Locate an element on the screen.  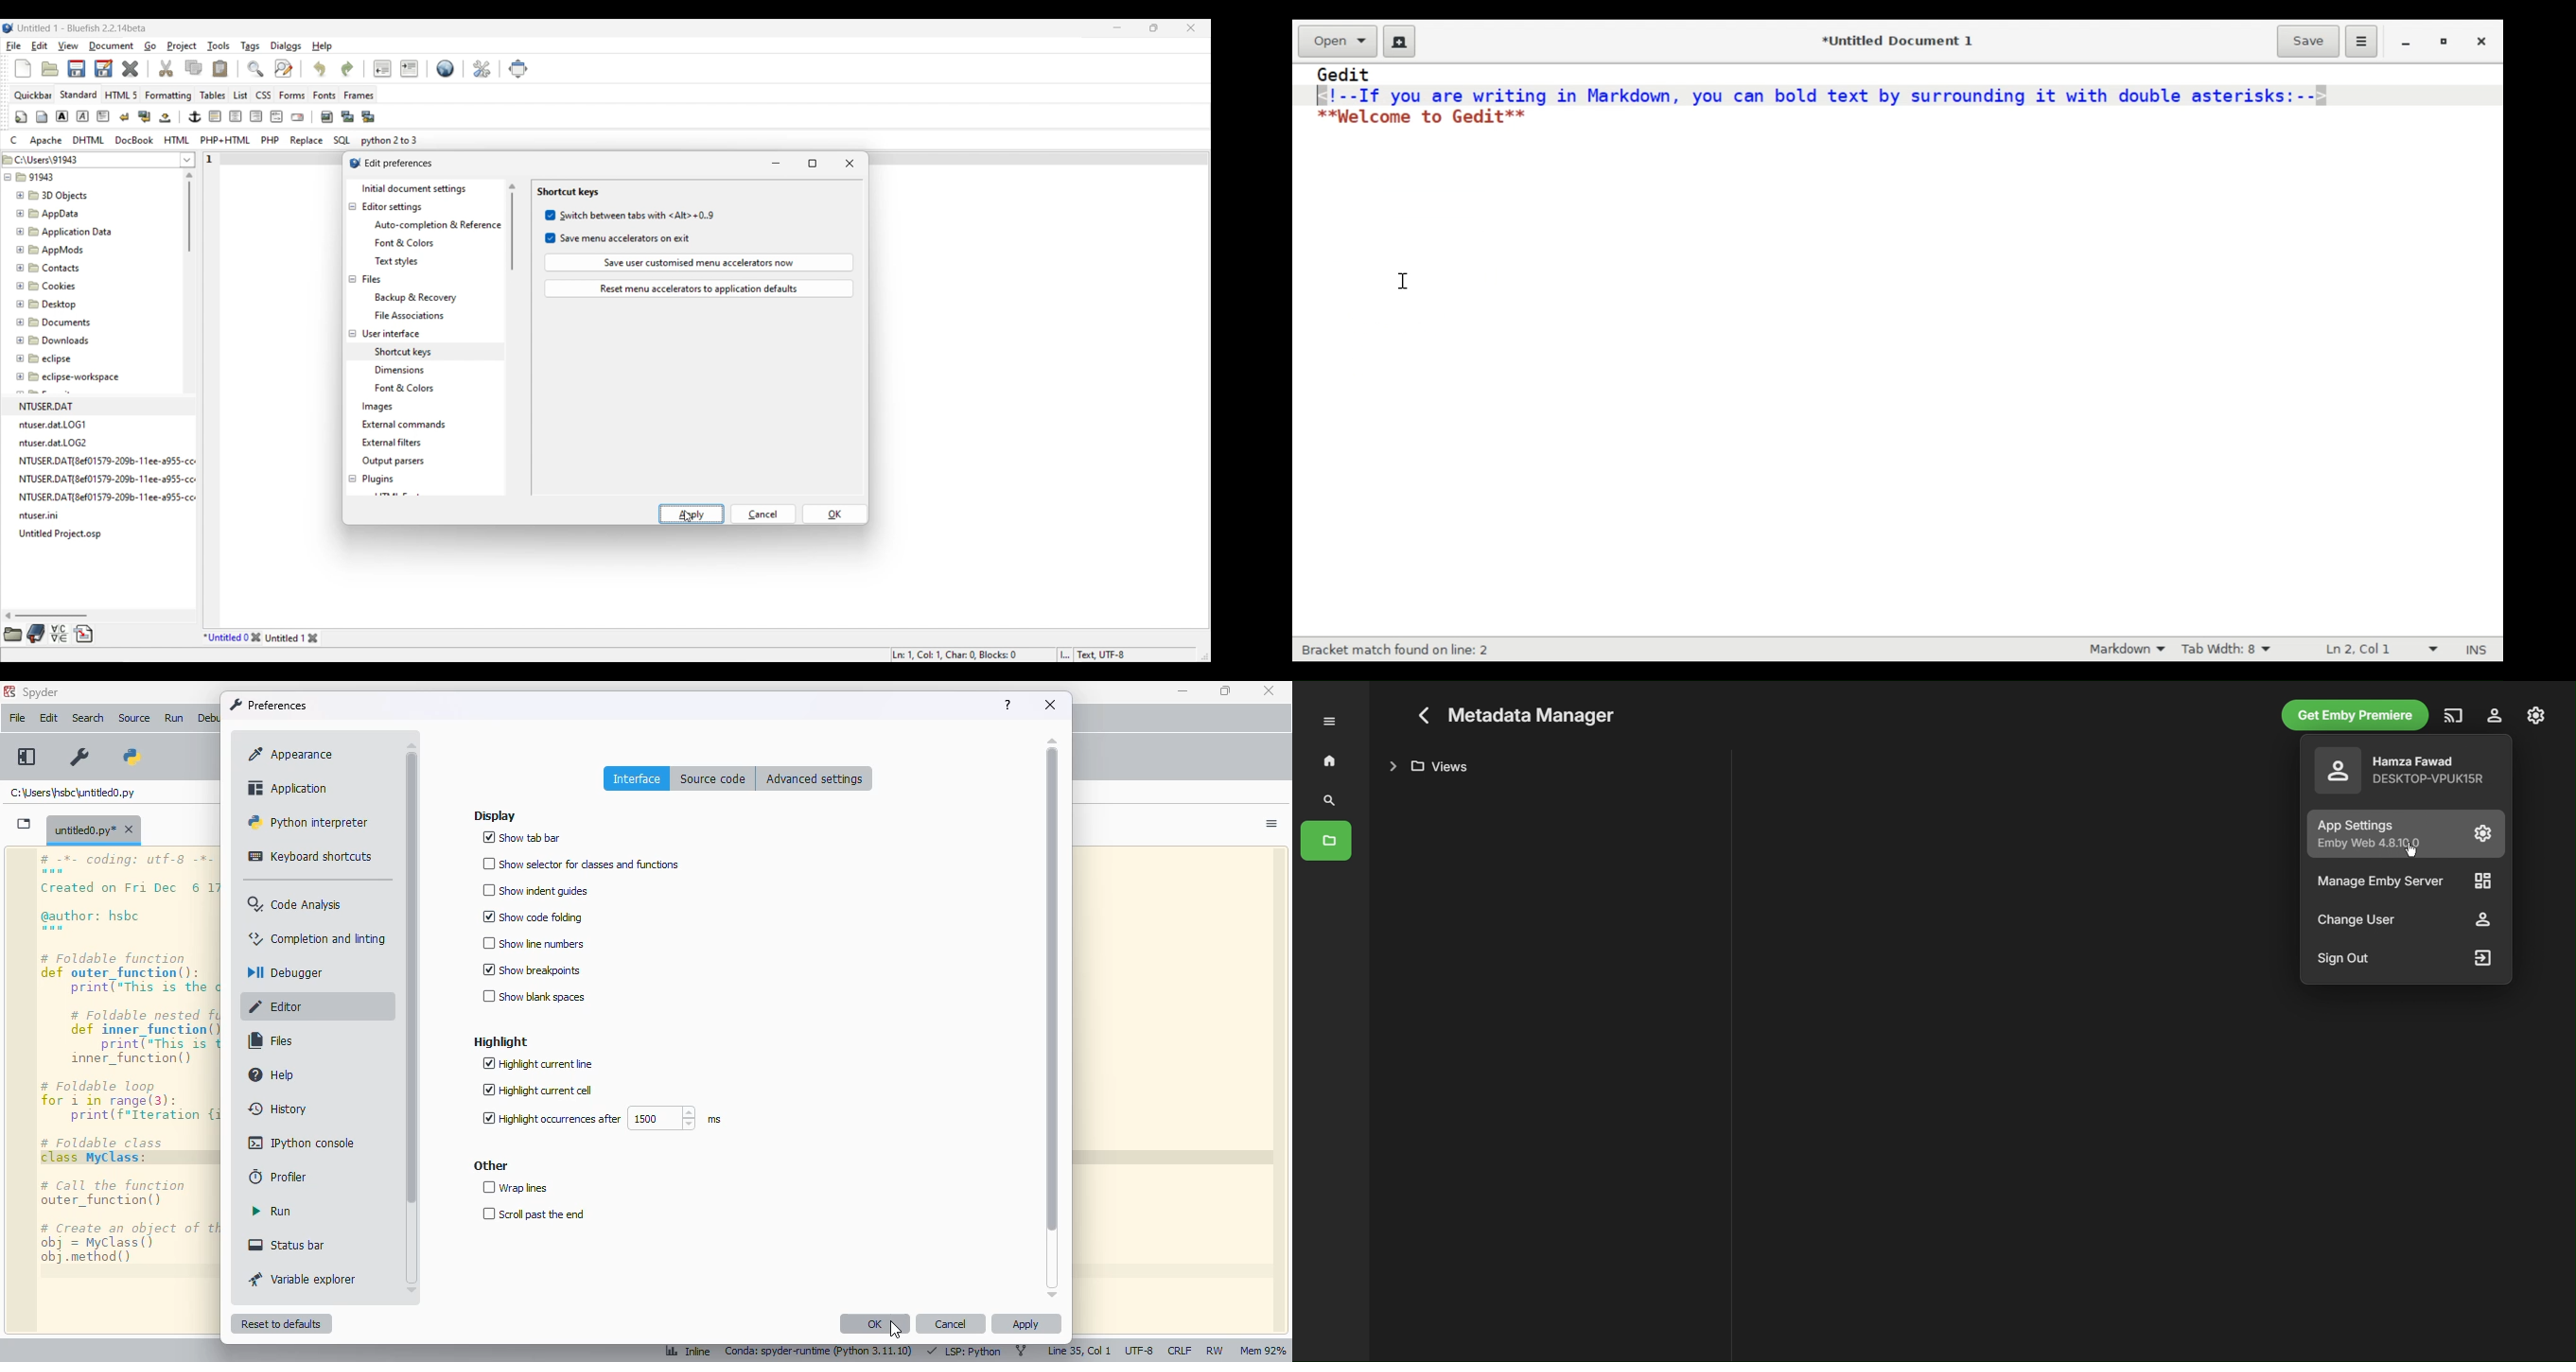
Window title is located at coordinates (399, 163).